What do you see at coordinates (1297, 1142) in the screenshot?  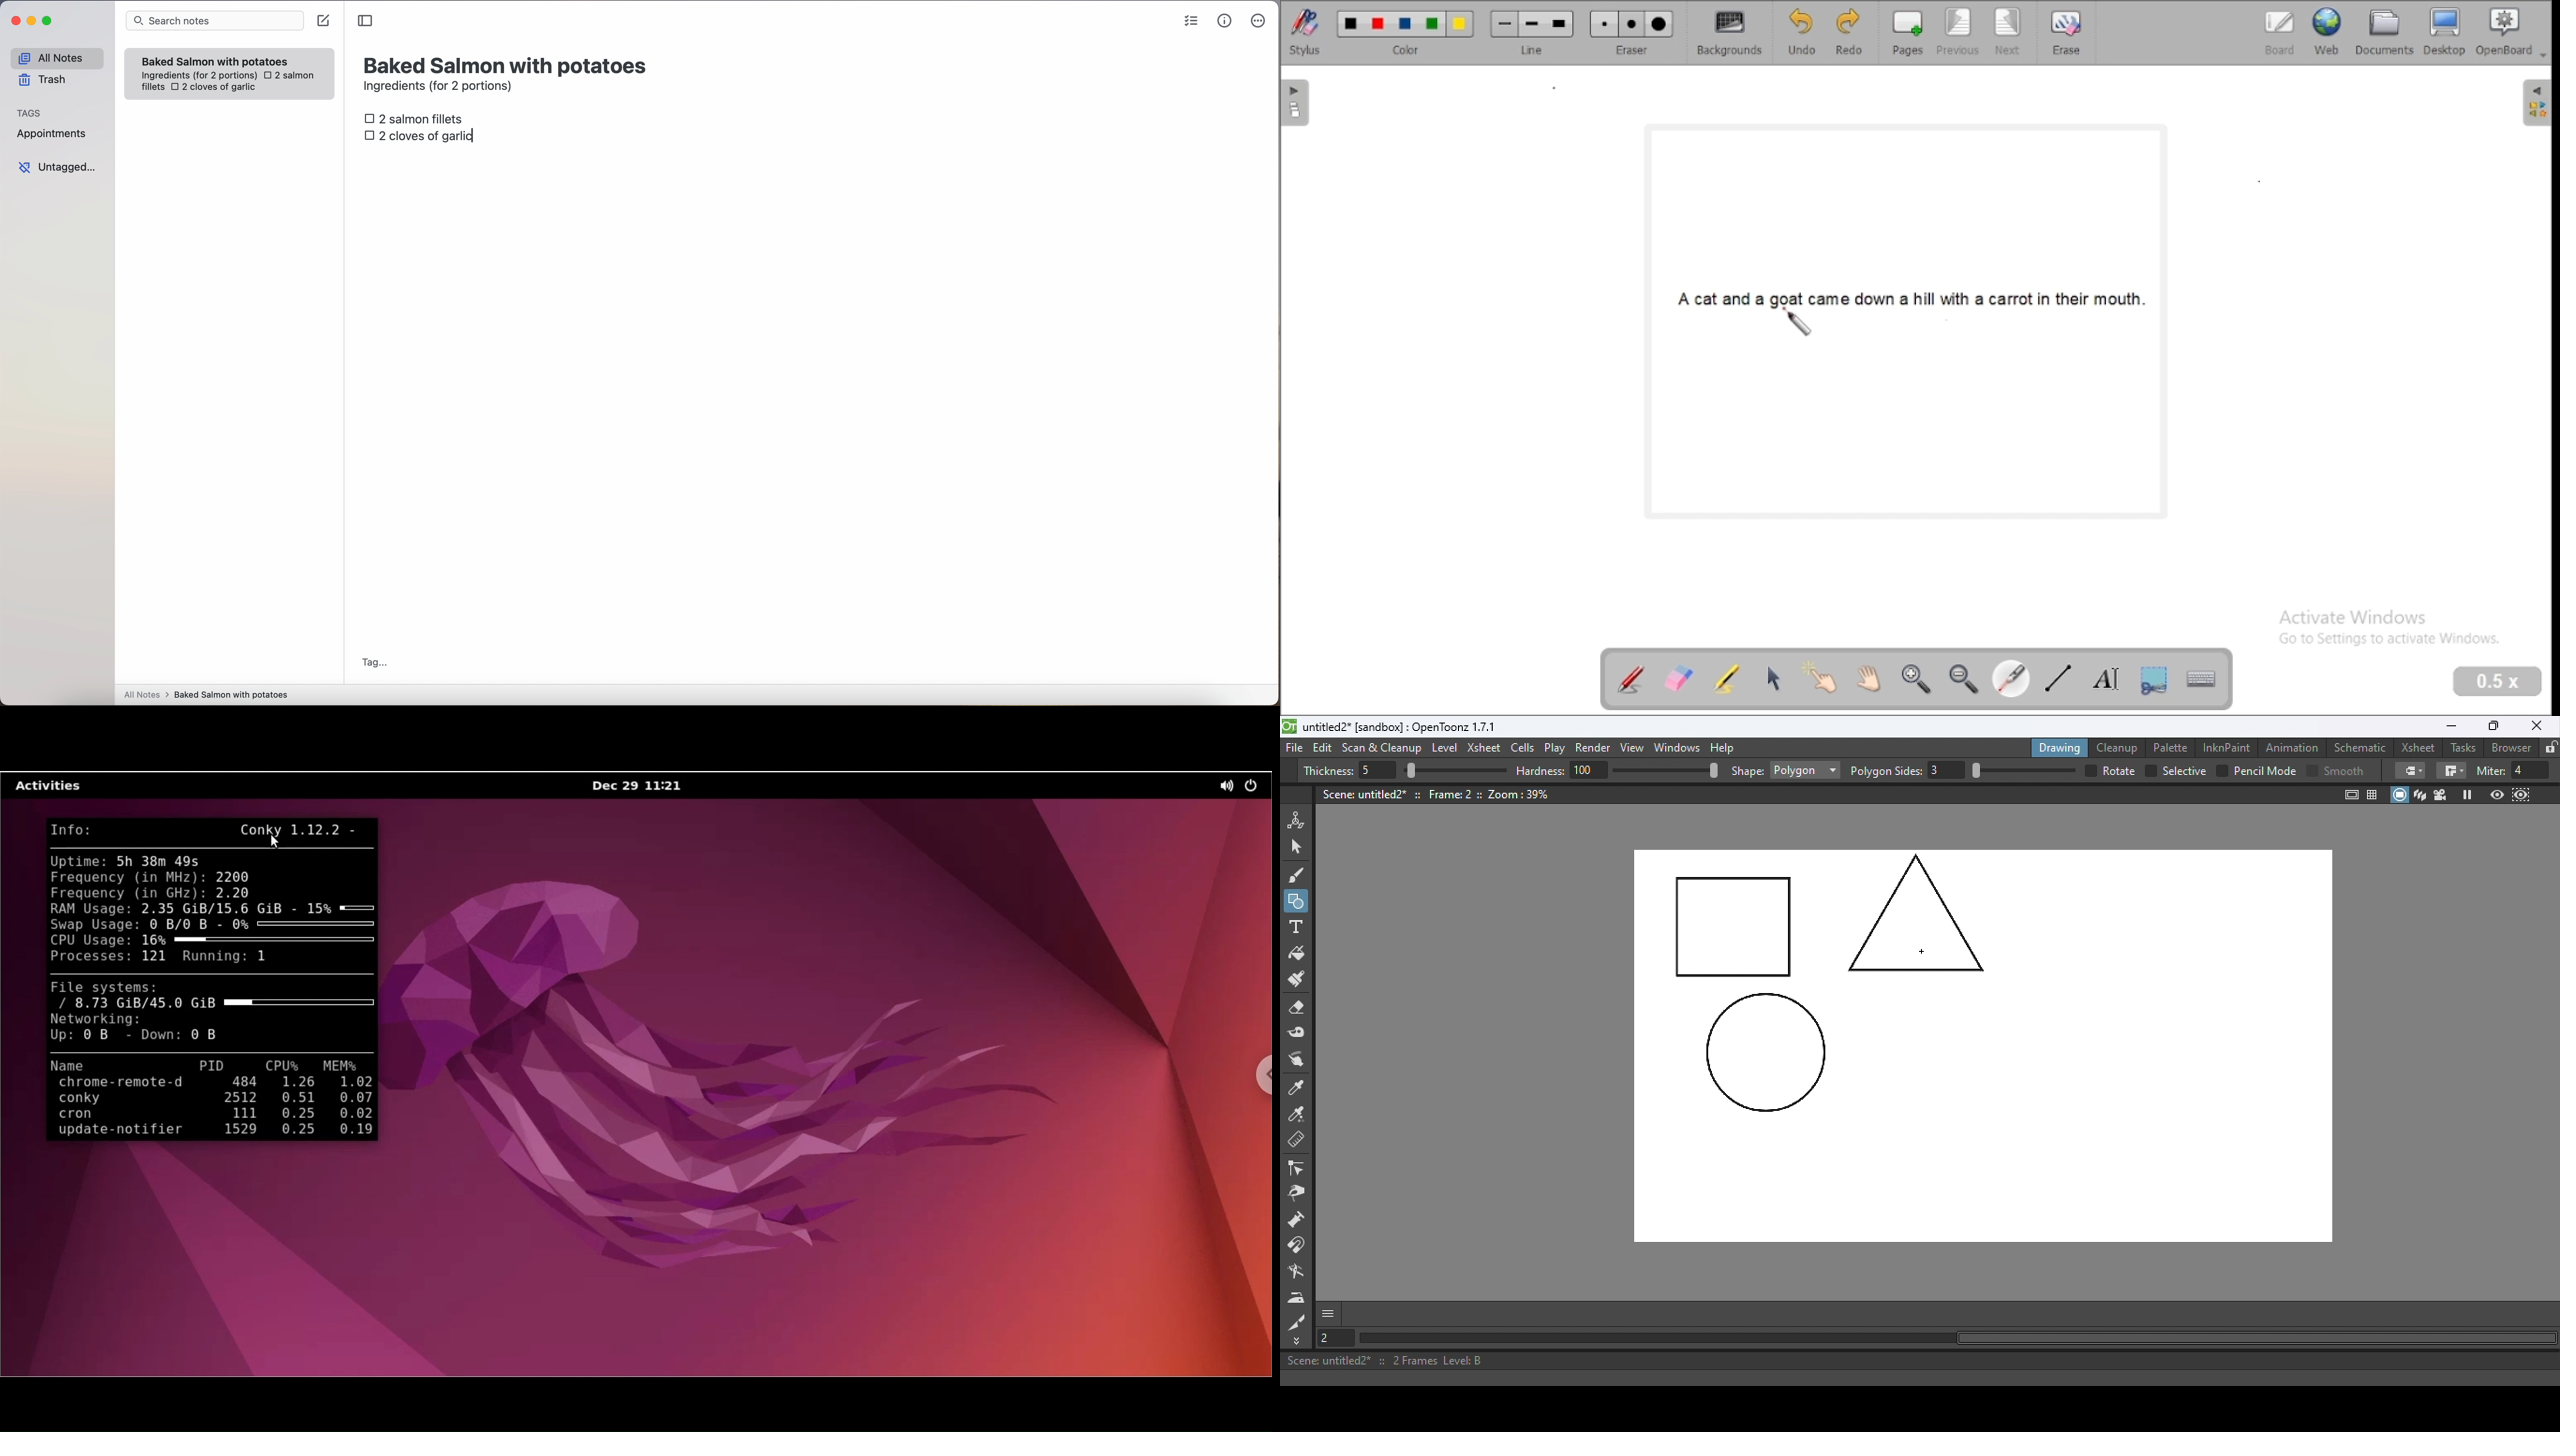 I see `Ruler tool` at bounding box center [1297, 1142].